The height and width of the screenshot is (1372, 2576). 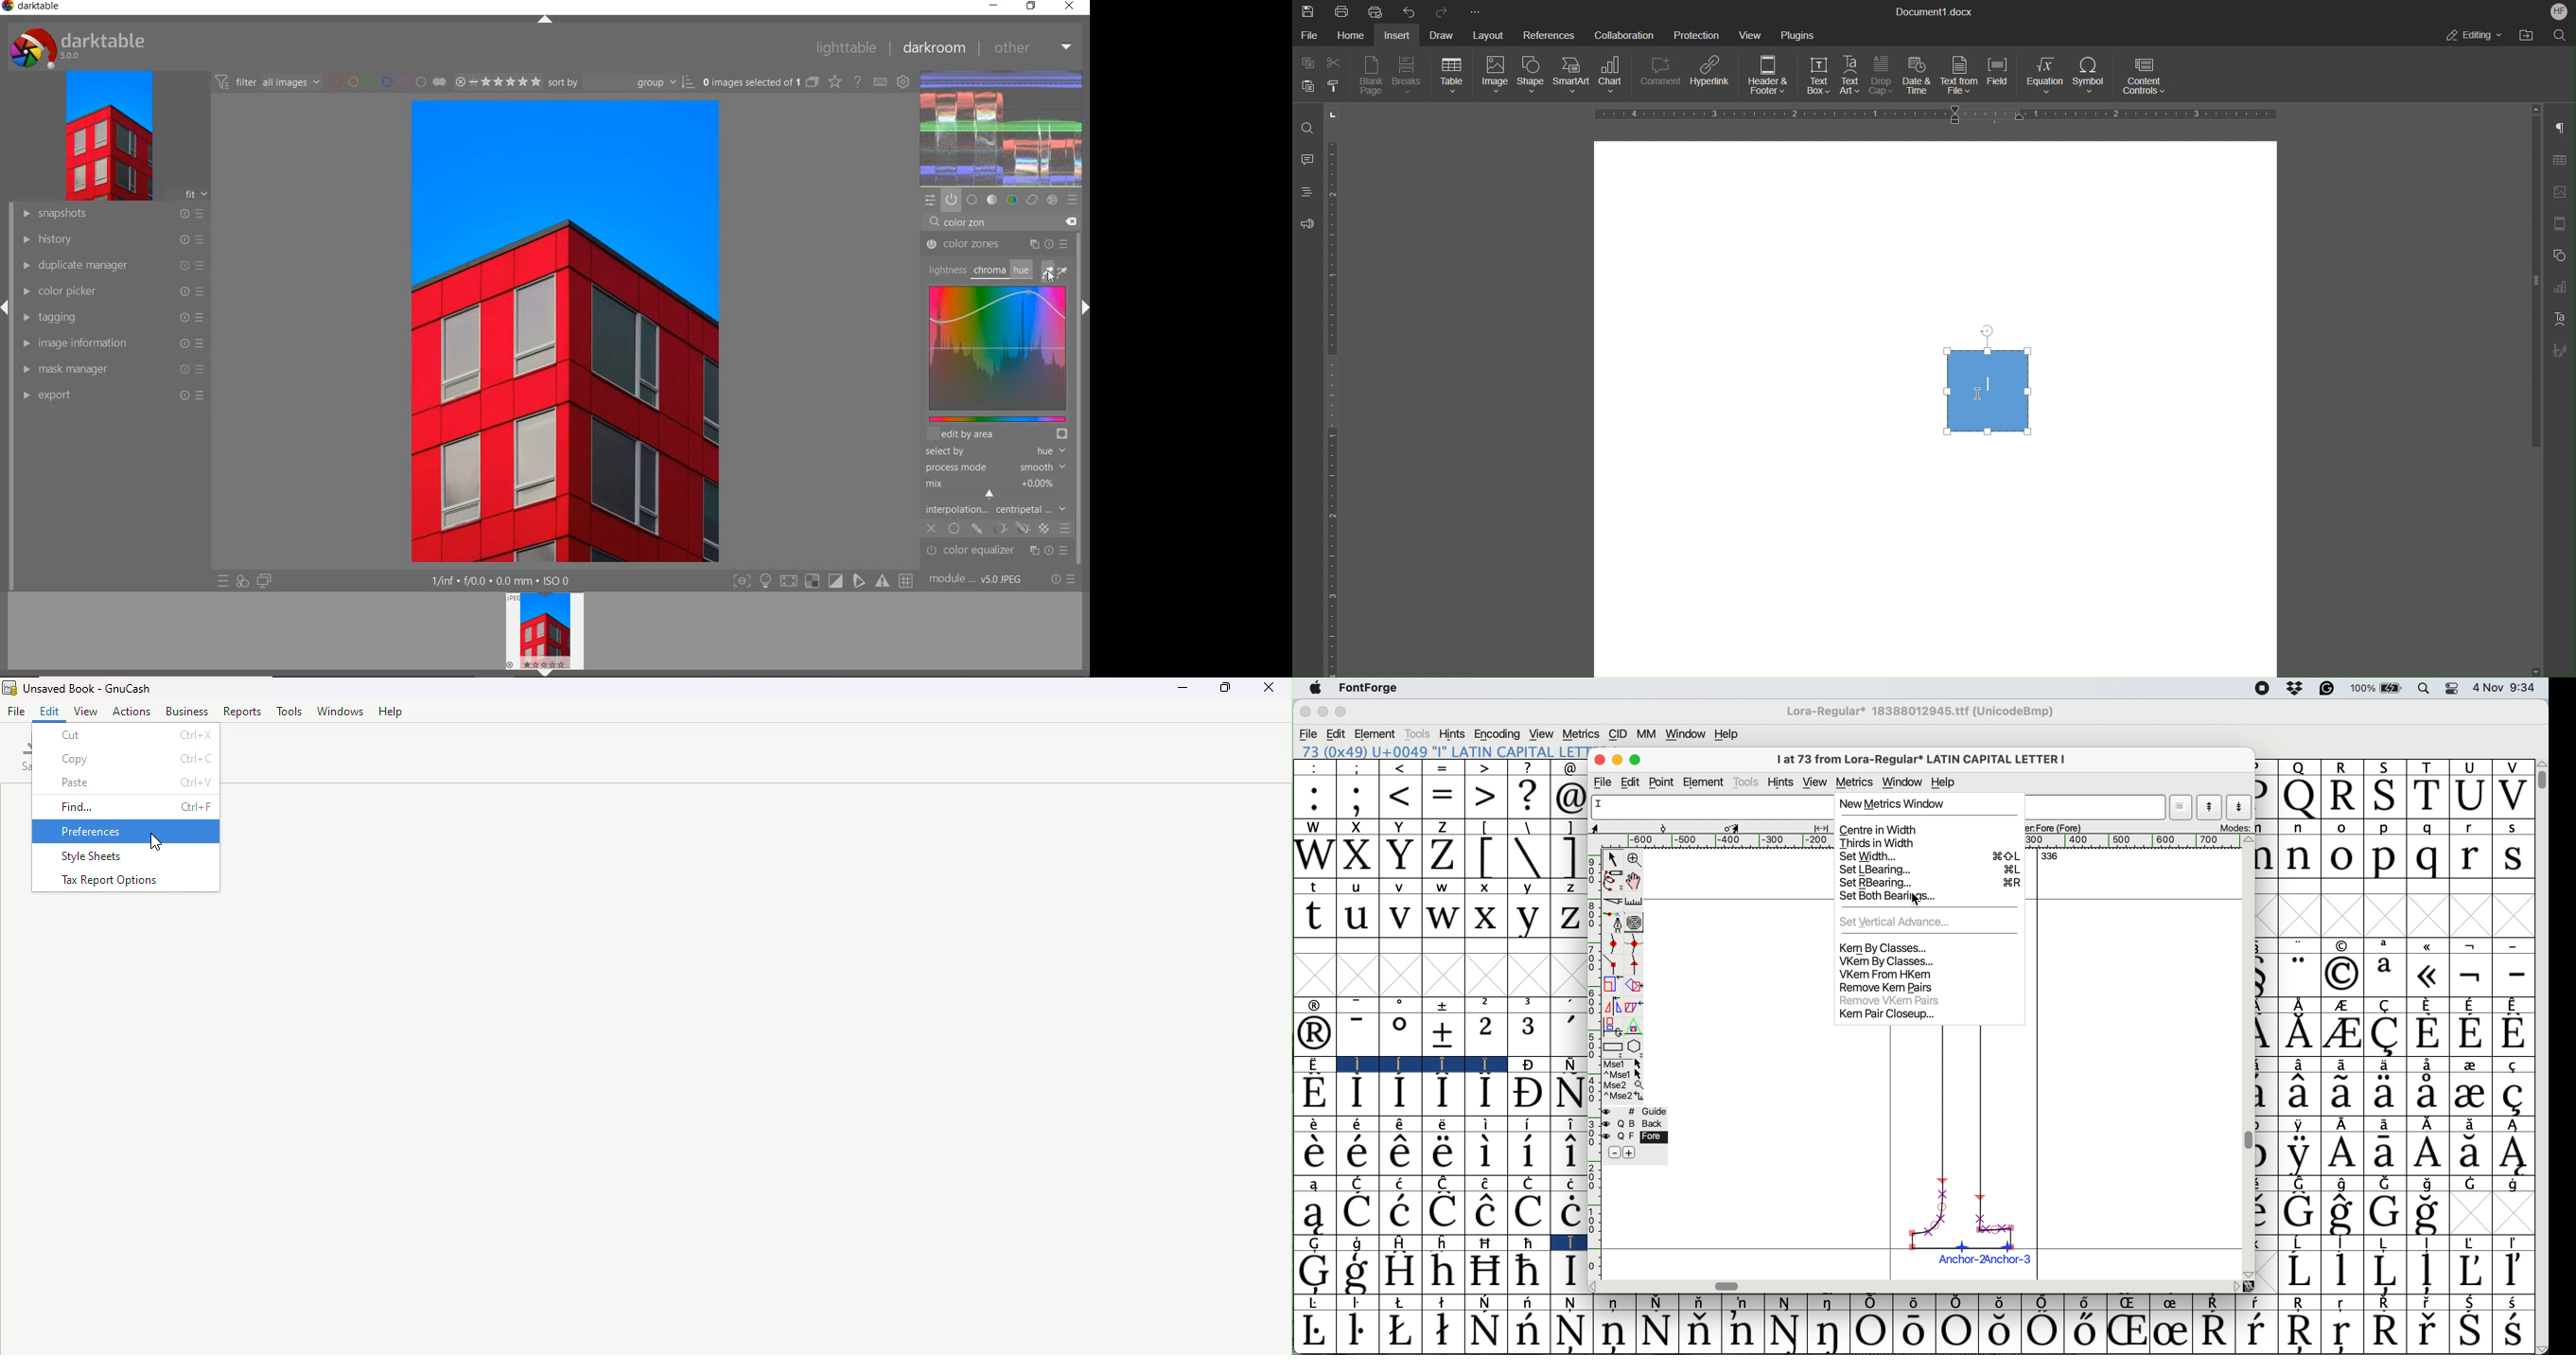 What do you see at coordinates (2563, 224) in the screenshot?
I see `Page Settings` at bounding box center [2563, 224].